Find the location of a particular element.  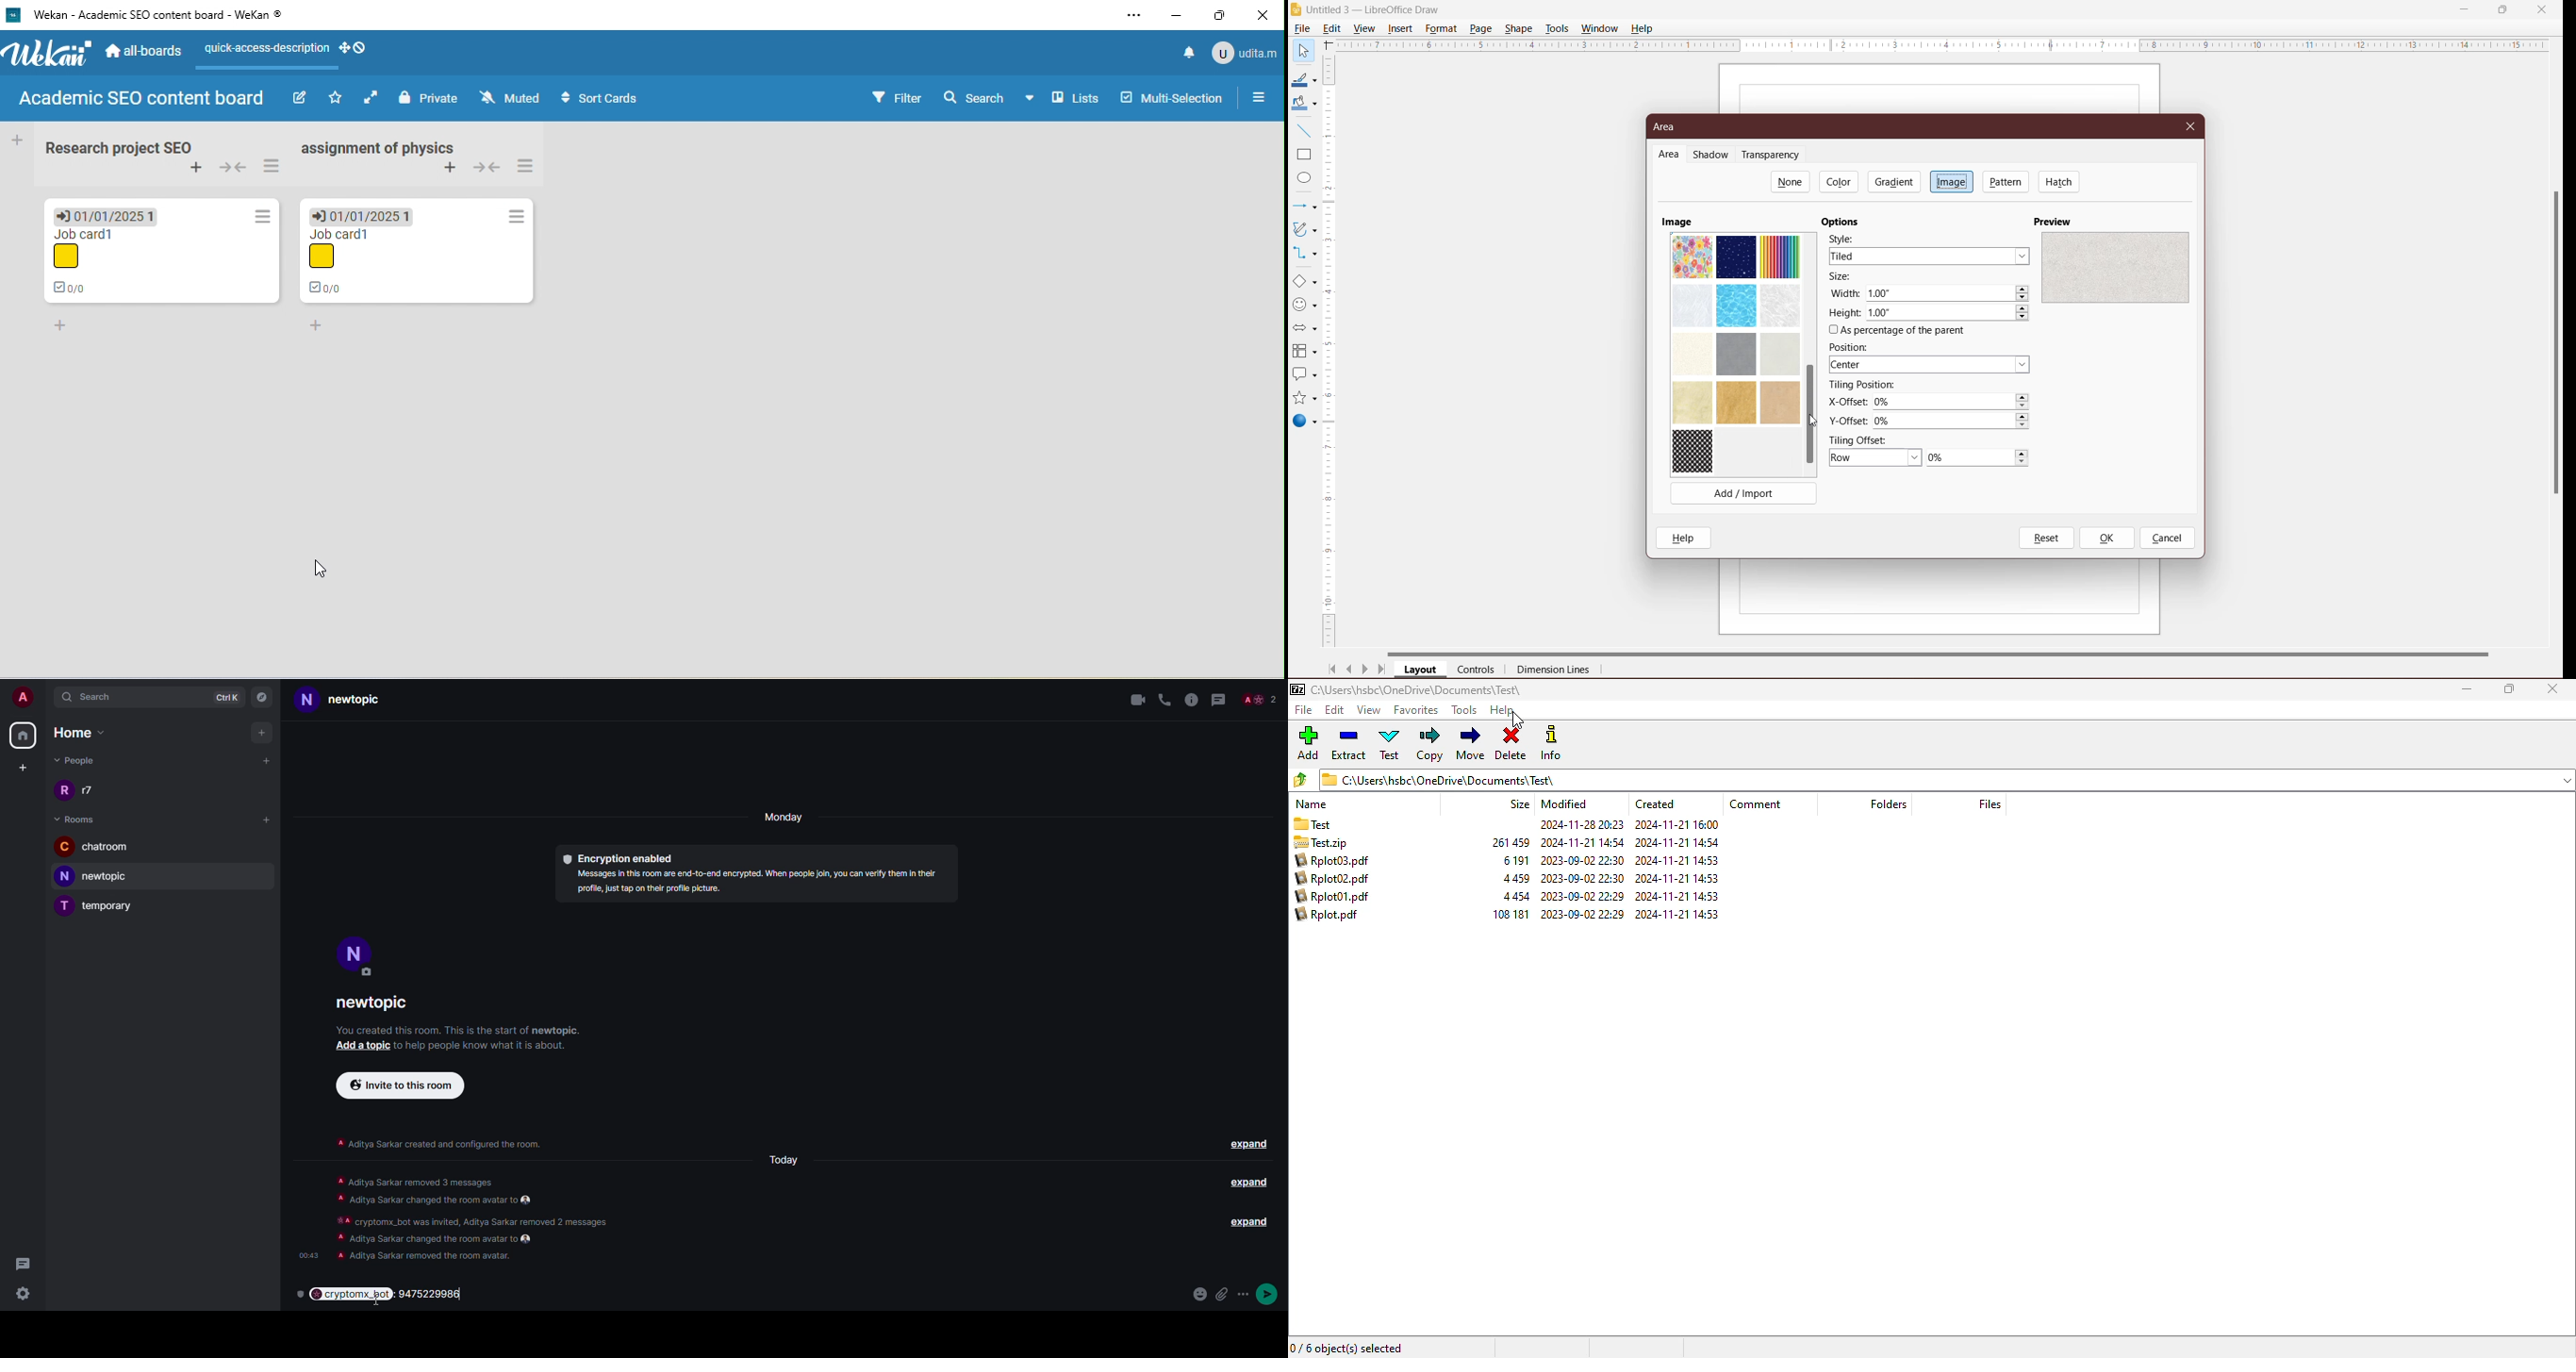

home is located at coordinates (87, 733).